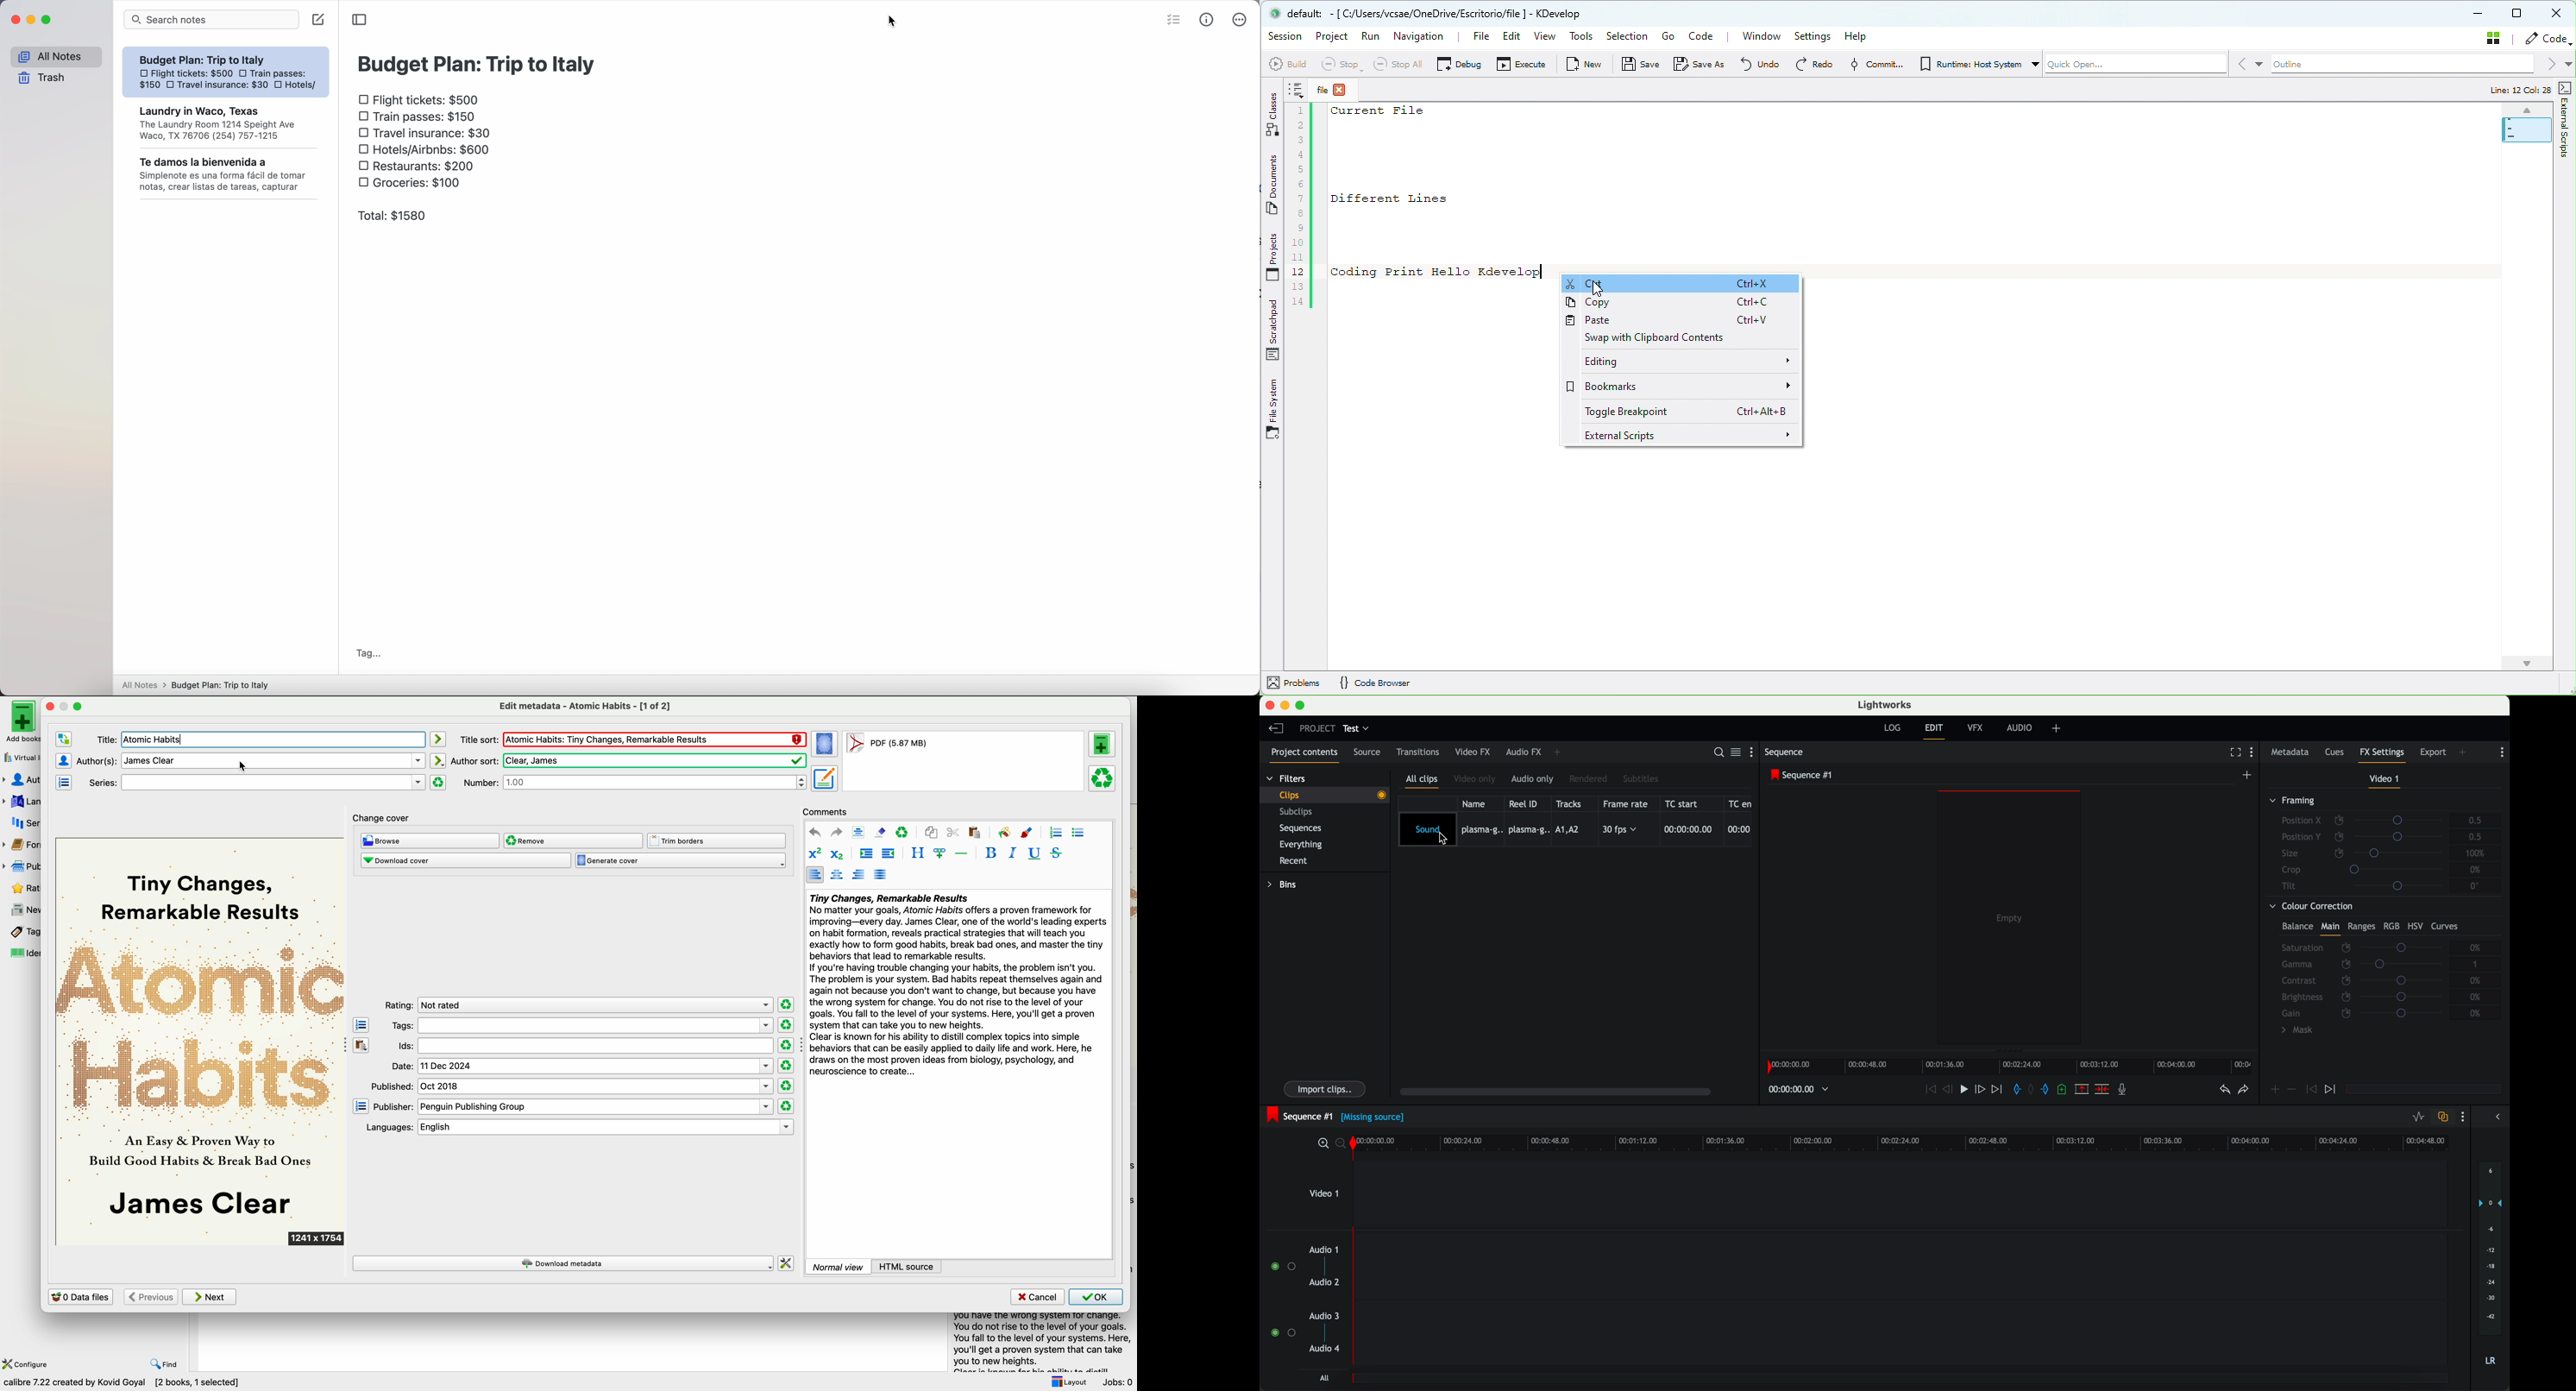 The height and width of the screenshot is (1400, 2576). What do you see at coordinates (1978, 729) in the screenshot?
I see `VFX` at bounding box center [1978, 729].